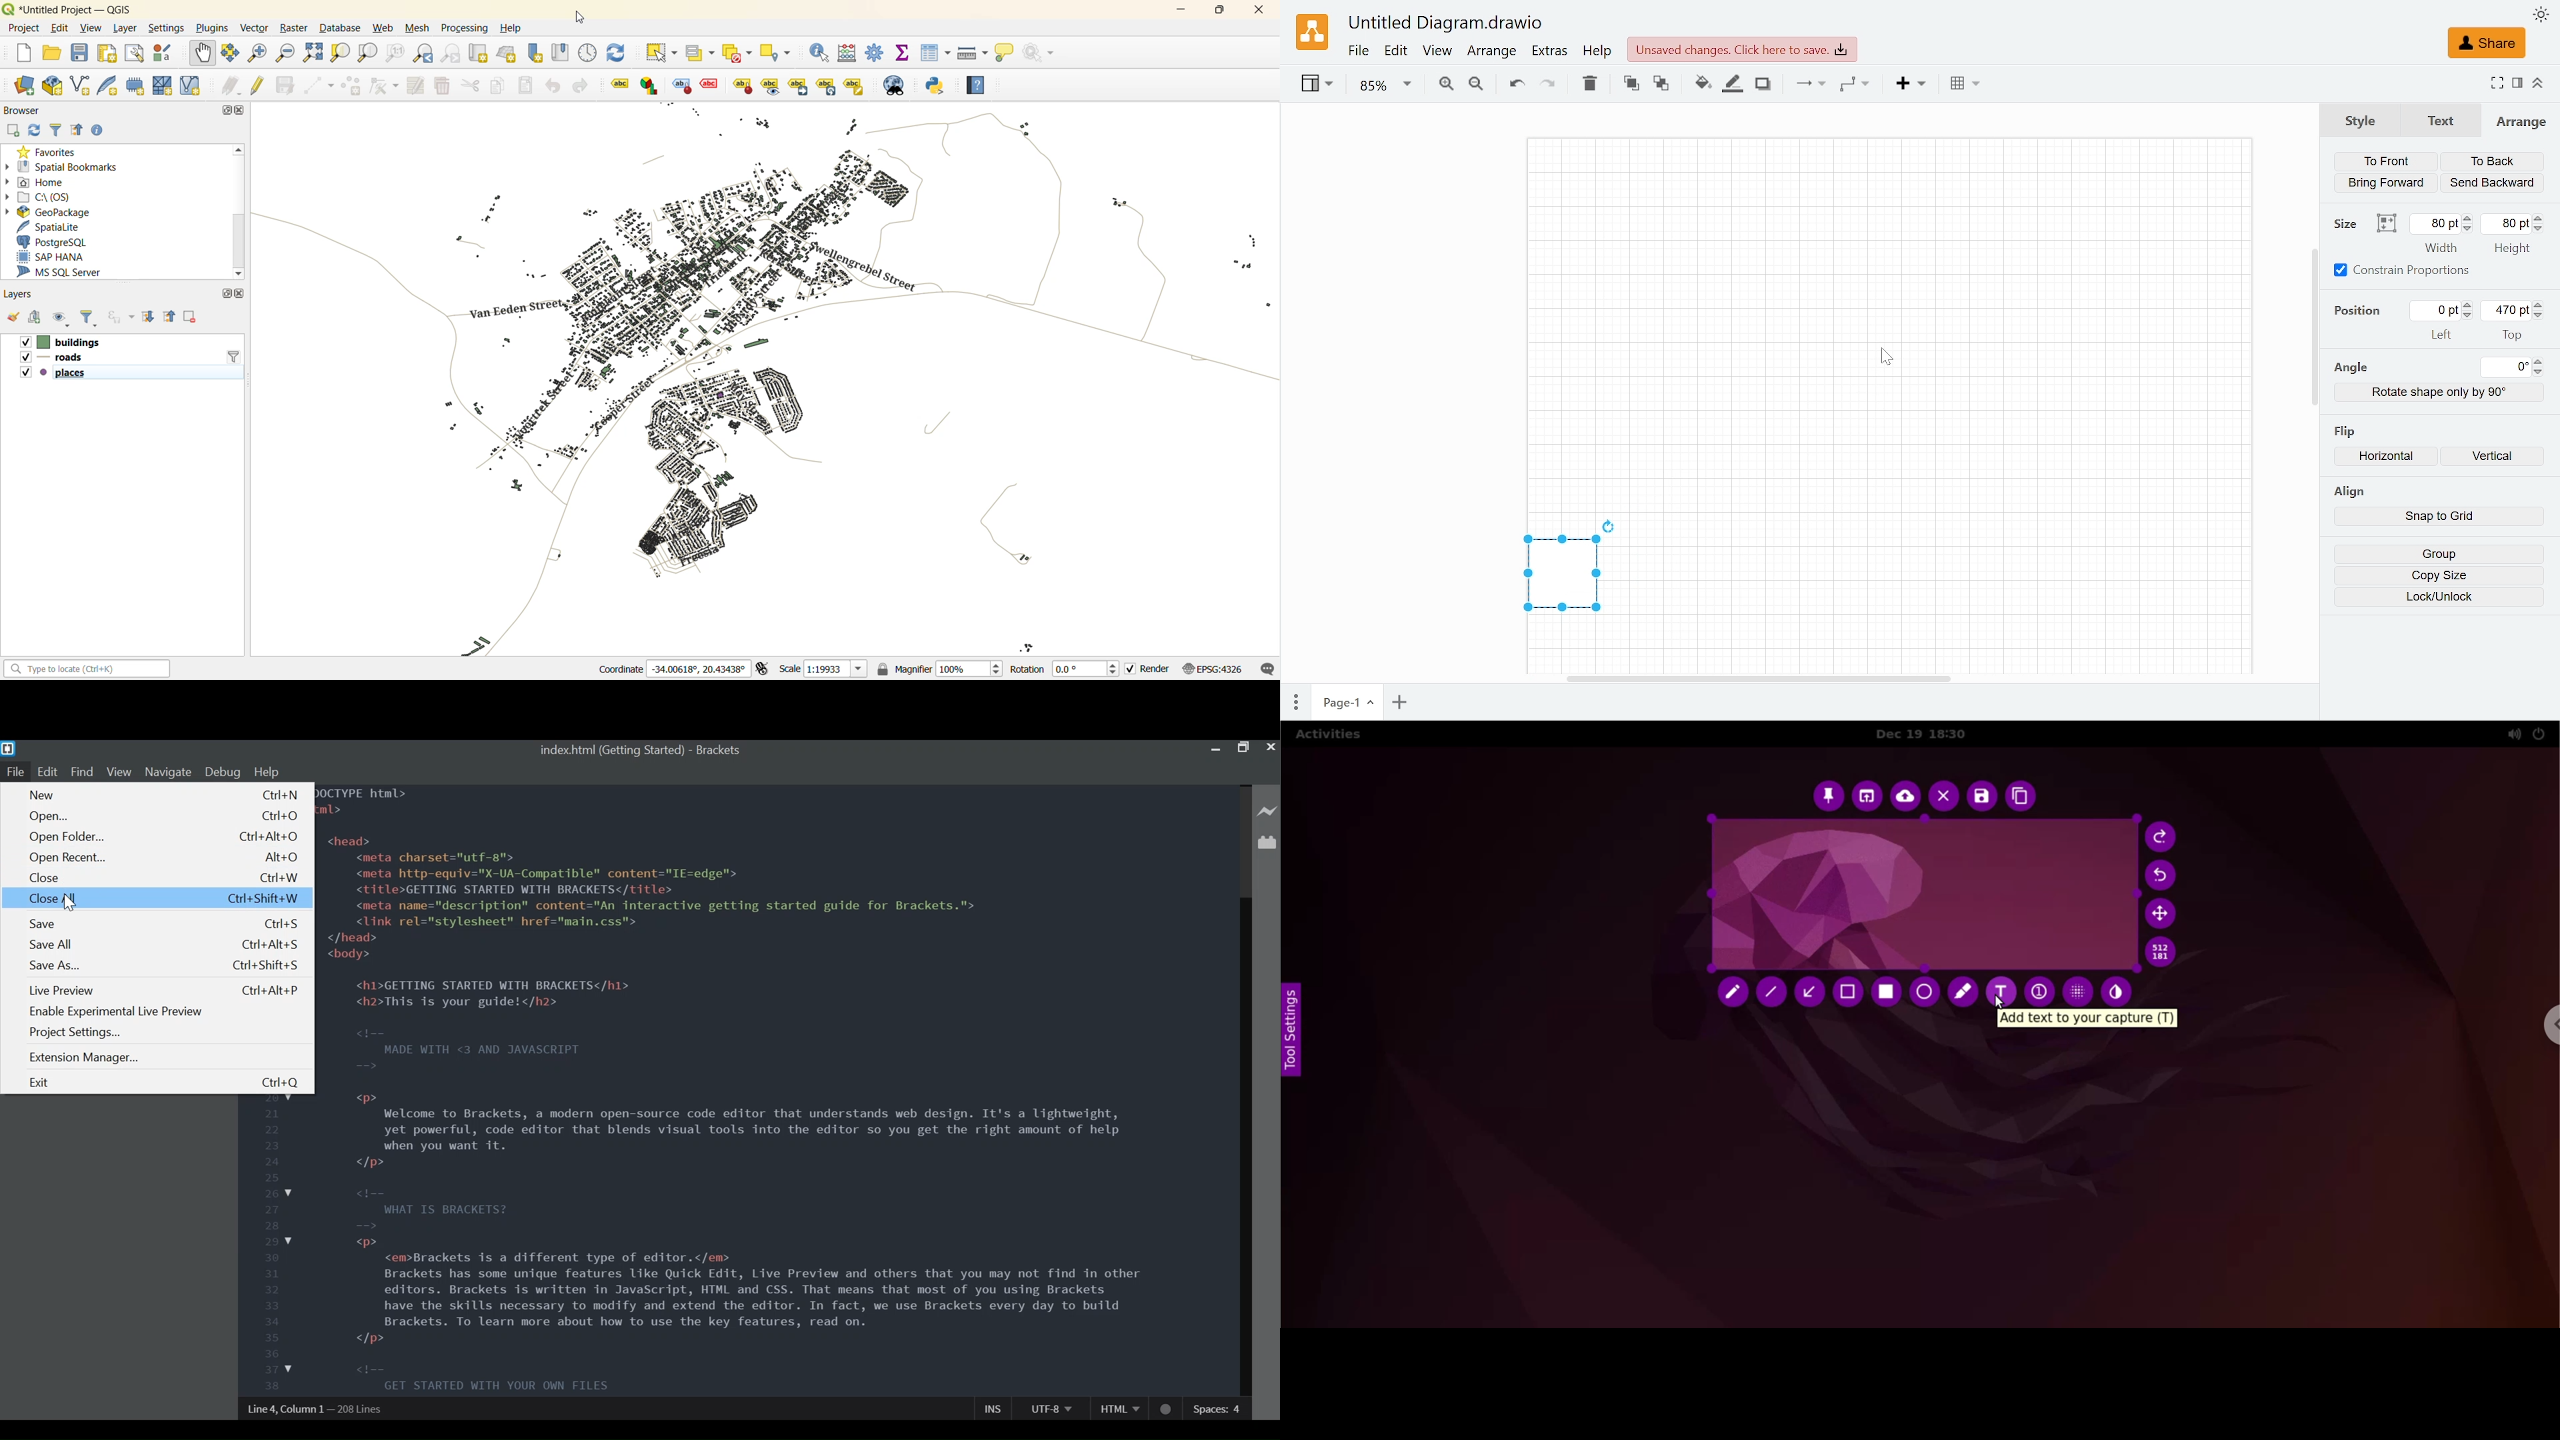 The height and width of the screenshot is (1456, 2576). I want to click on search bar, so click(89, 670).